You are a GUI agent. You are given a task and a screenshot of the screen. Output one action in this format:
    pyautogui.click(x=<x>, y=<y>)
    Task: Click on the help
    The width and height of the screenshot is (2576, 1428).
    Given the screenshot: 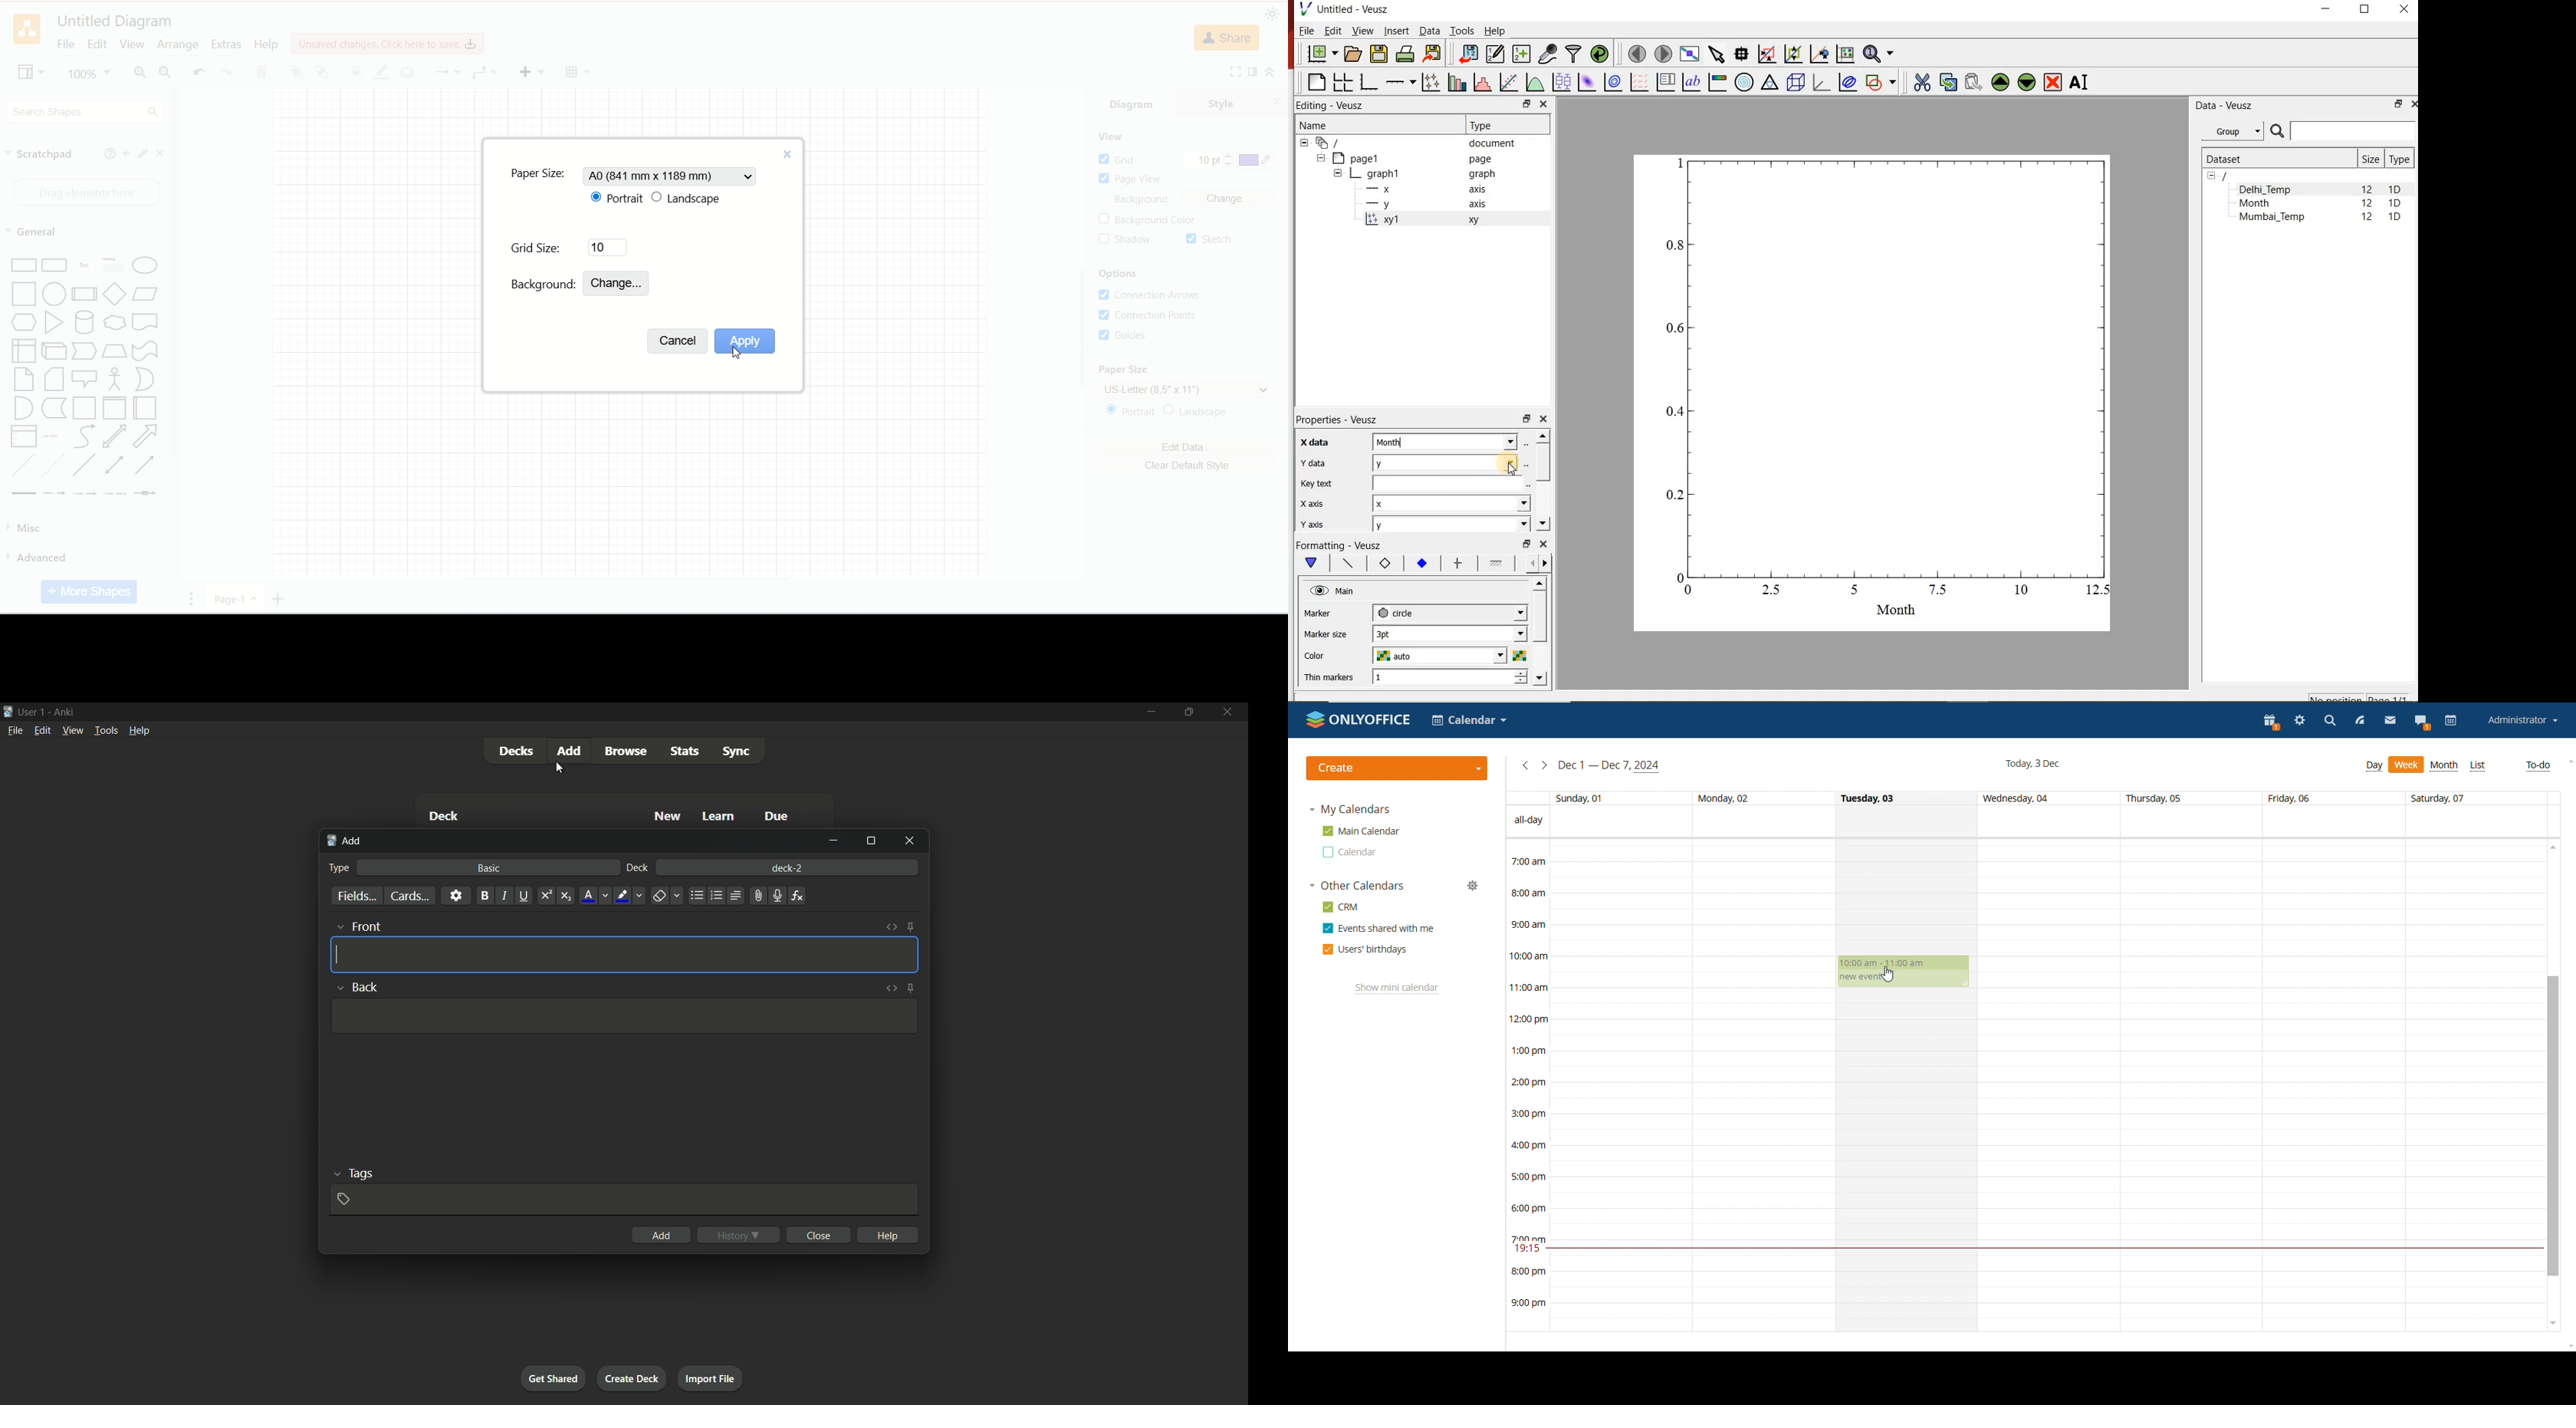 What is the action you would take?
    pyautogui.click(x=106, y=154)
    